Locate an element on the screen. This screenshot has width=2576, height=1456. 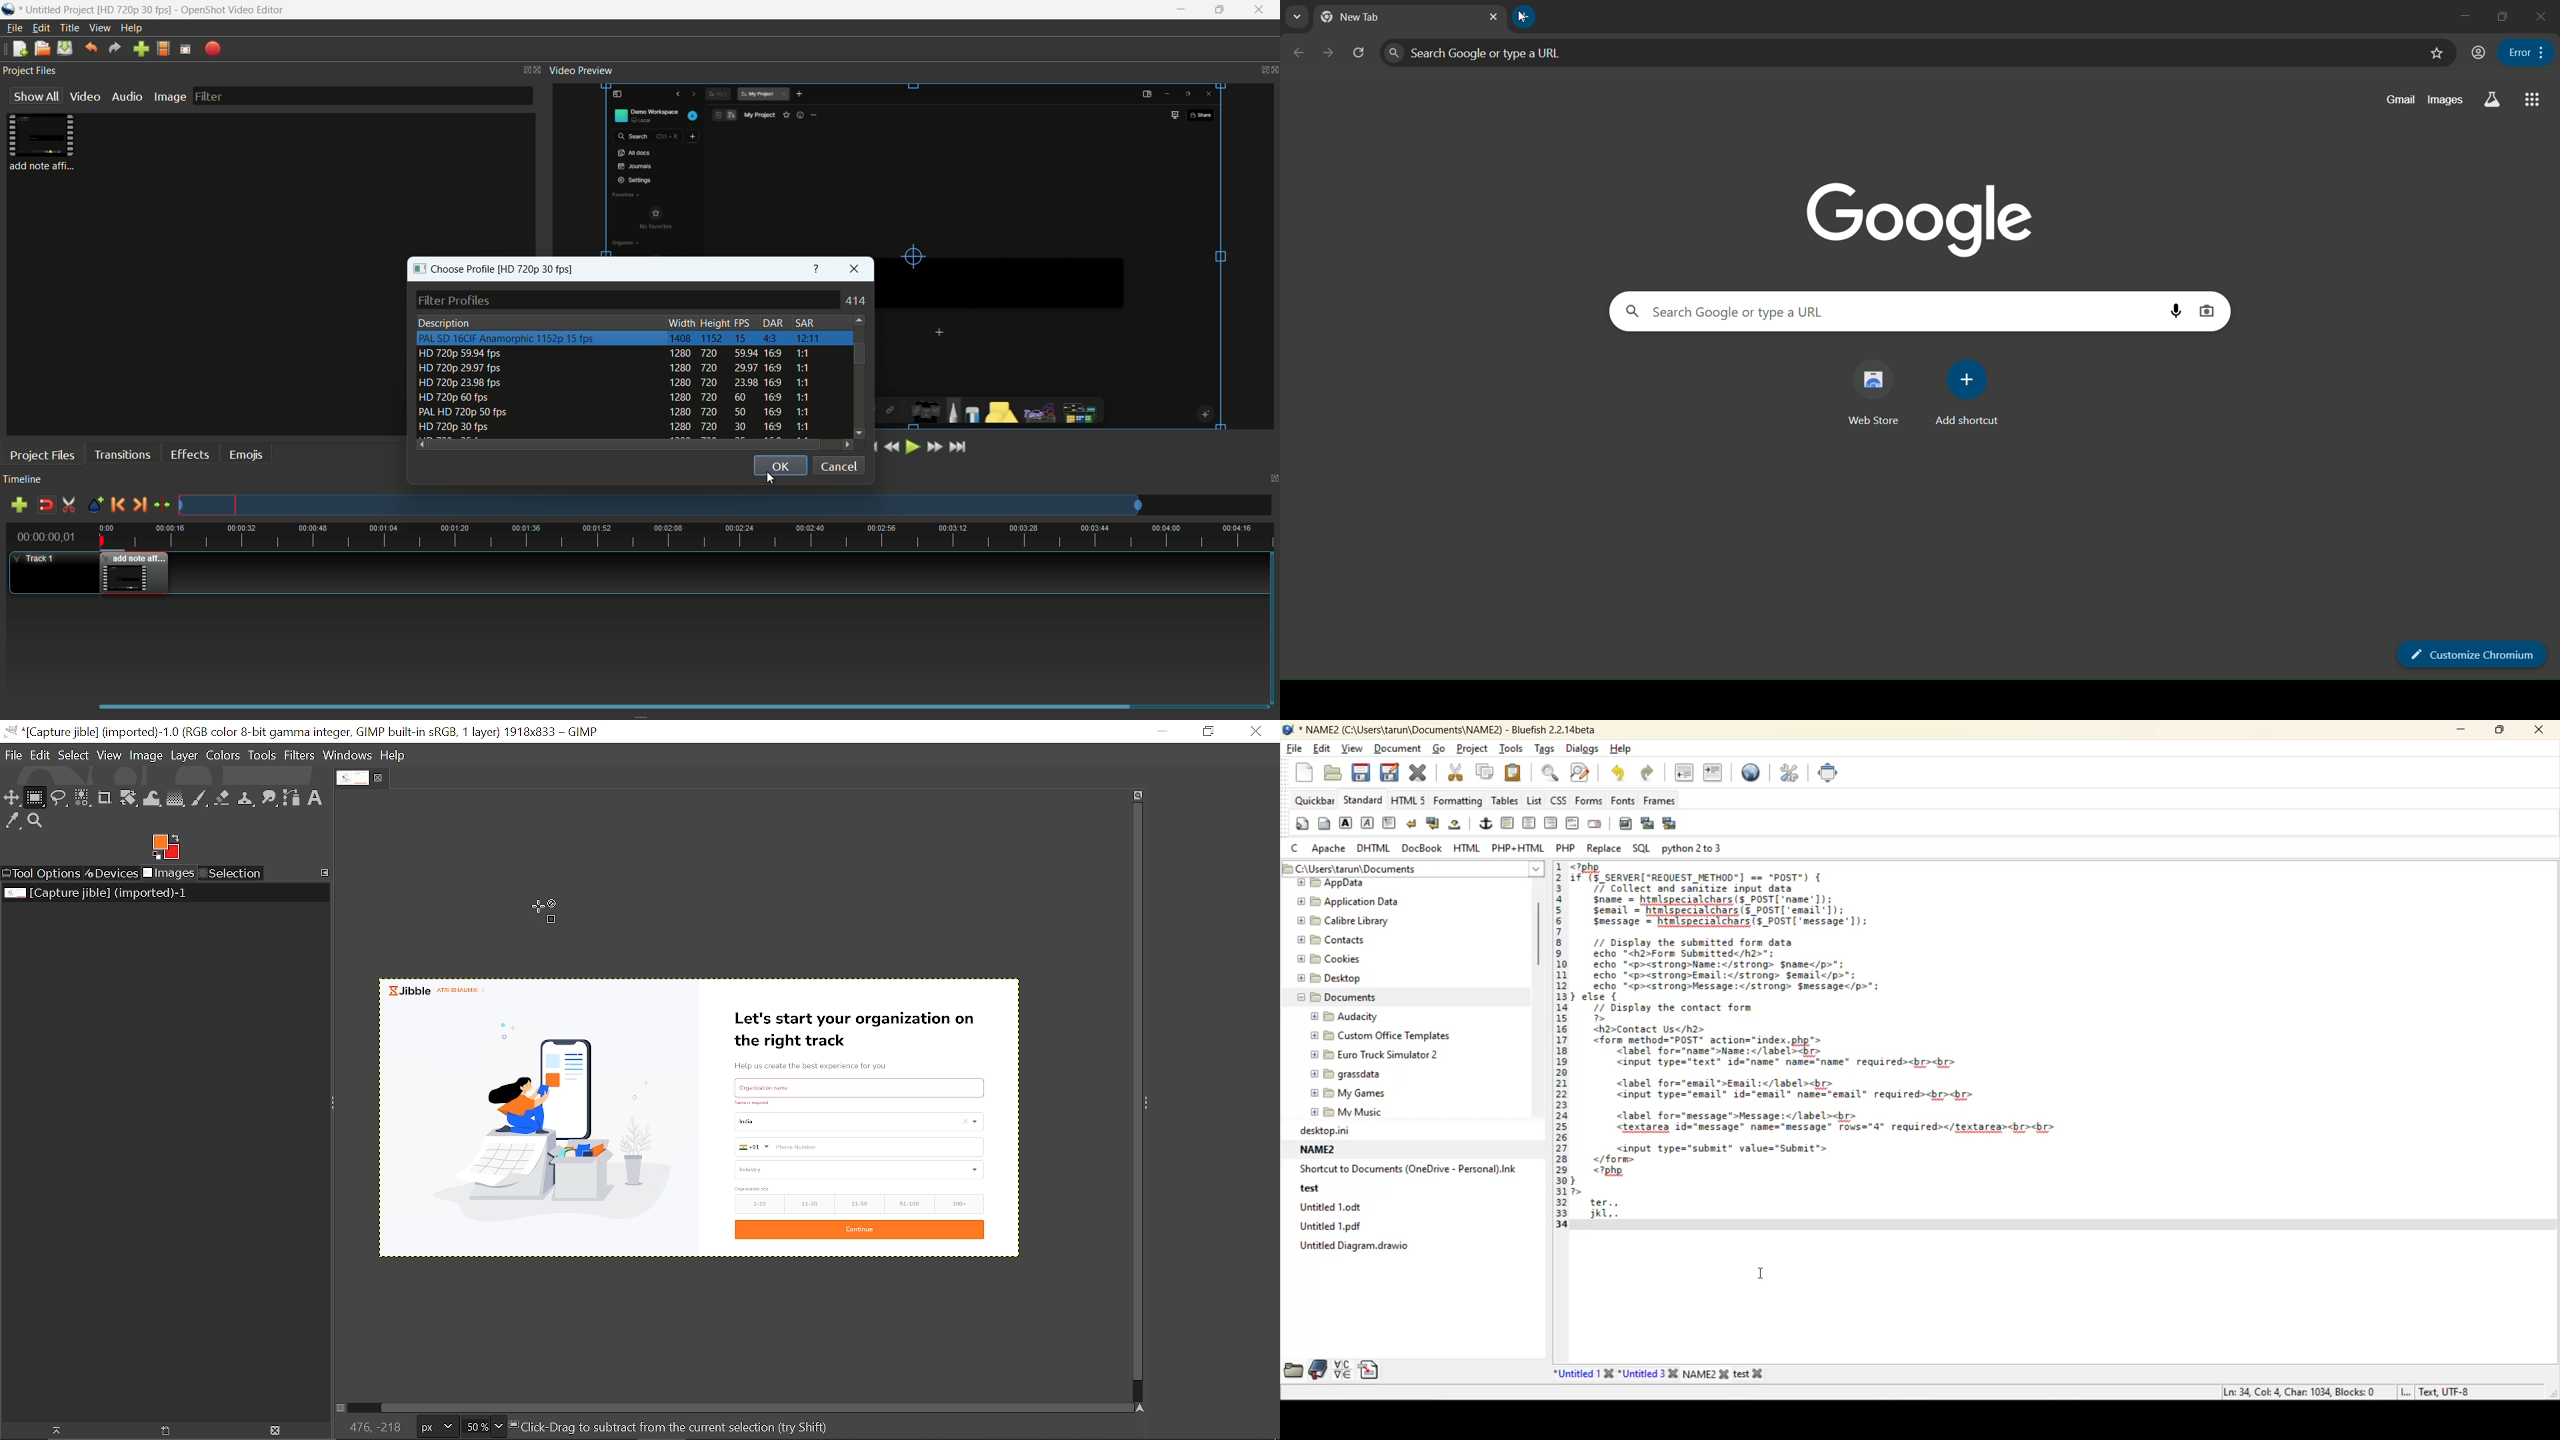
php is located at coordinates (1567, 849).